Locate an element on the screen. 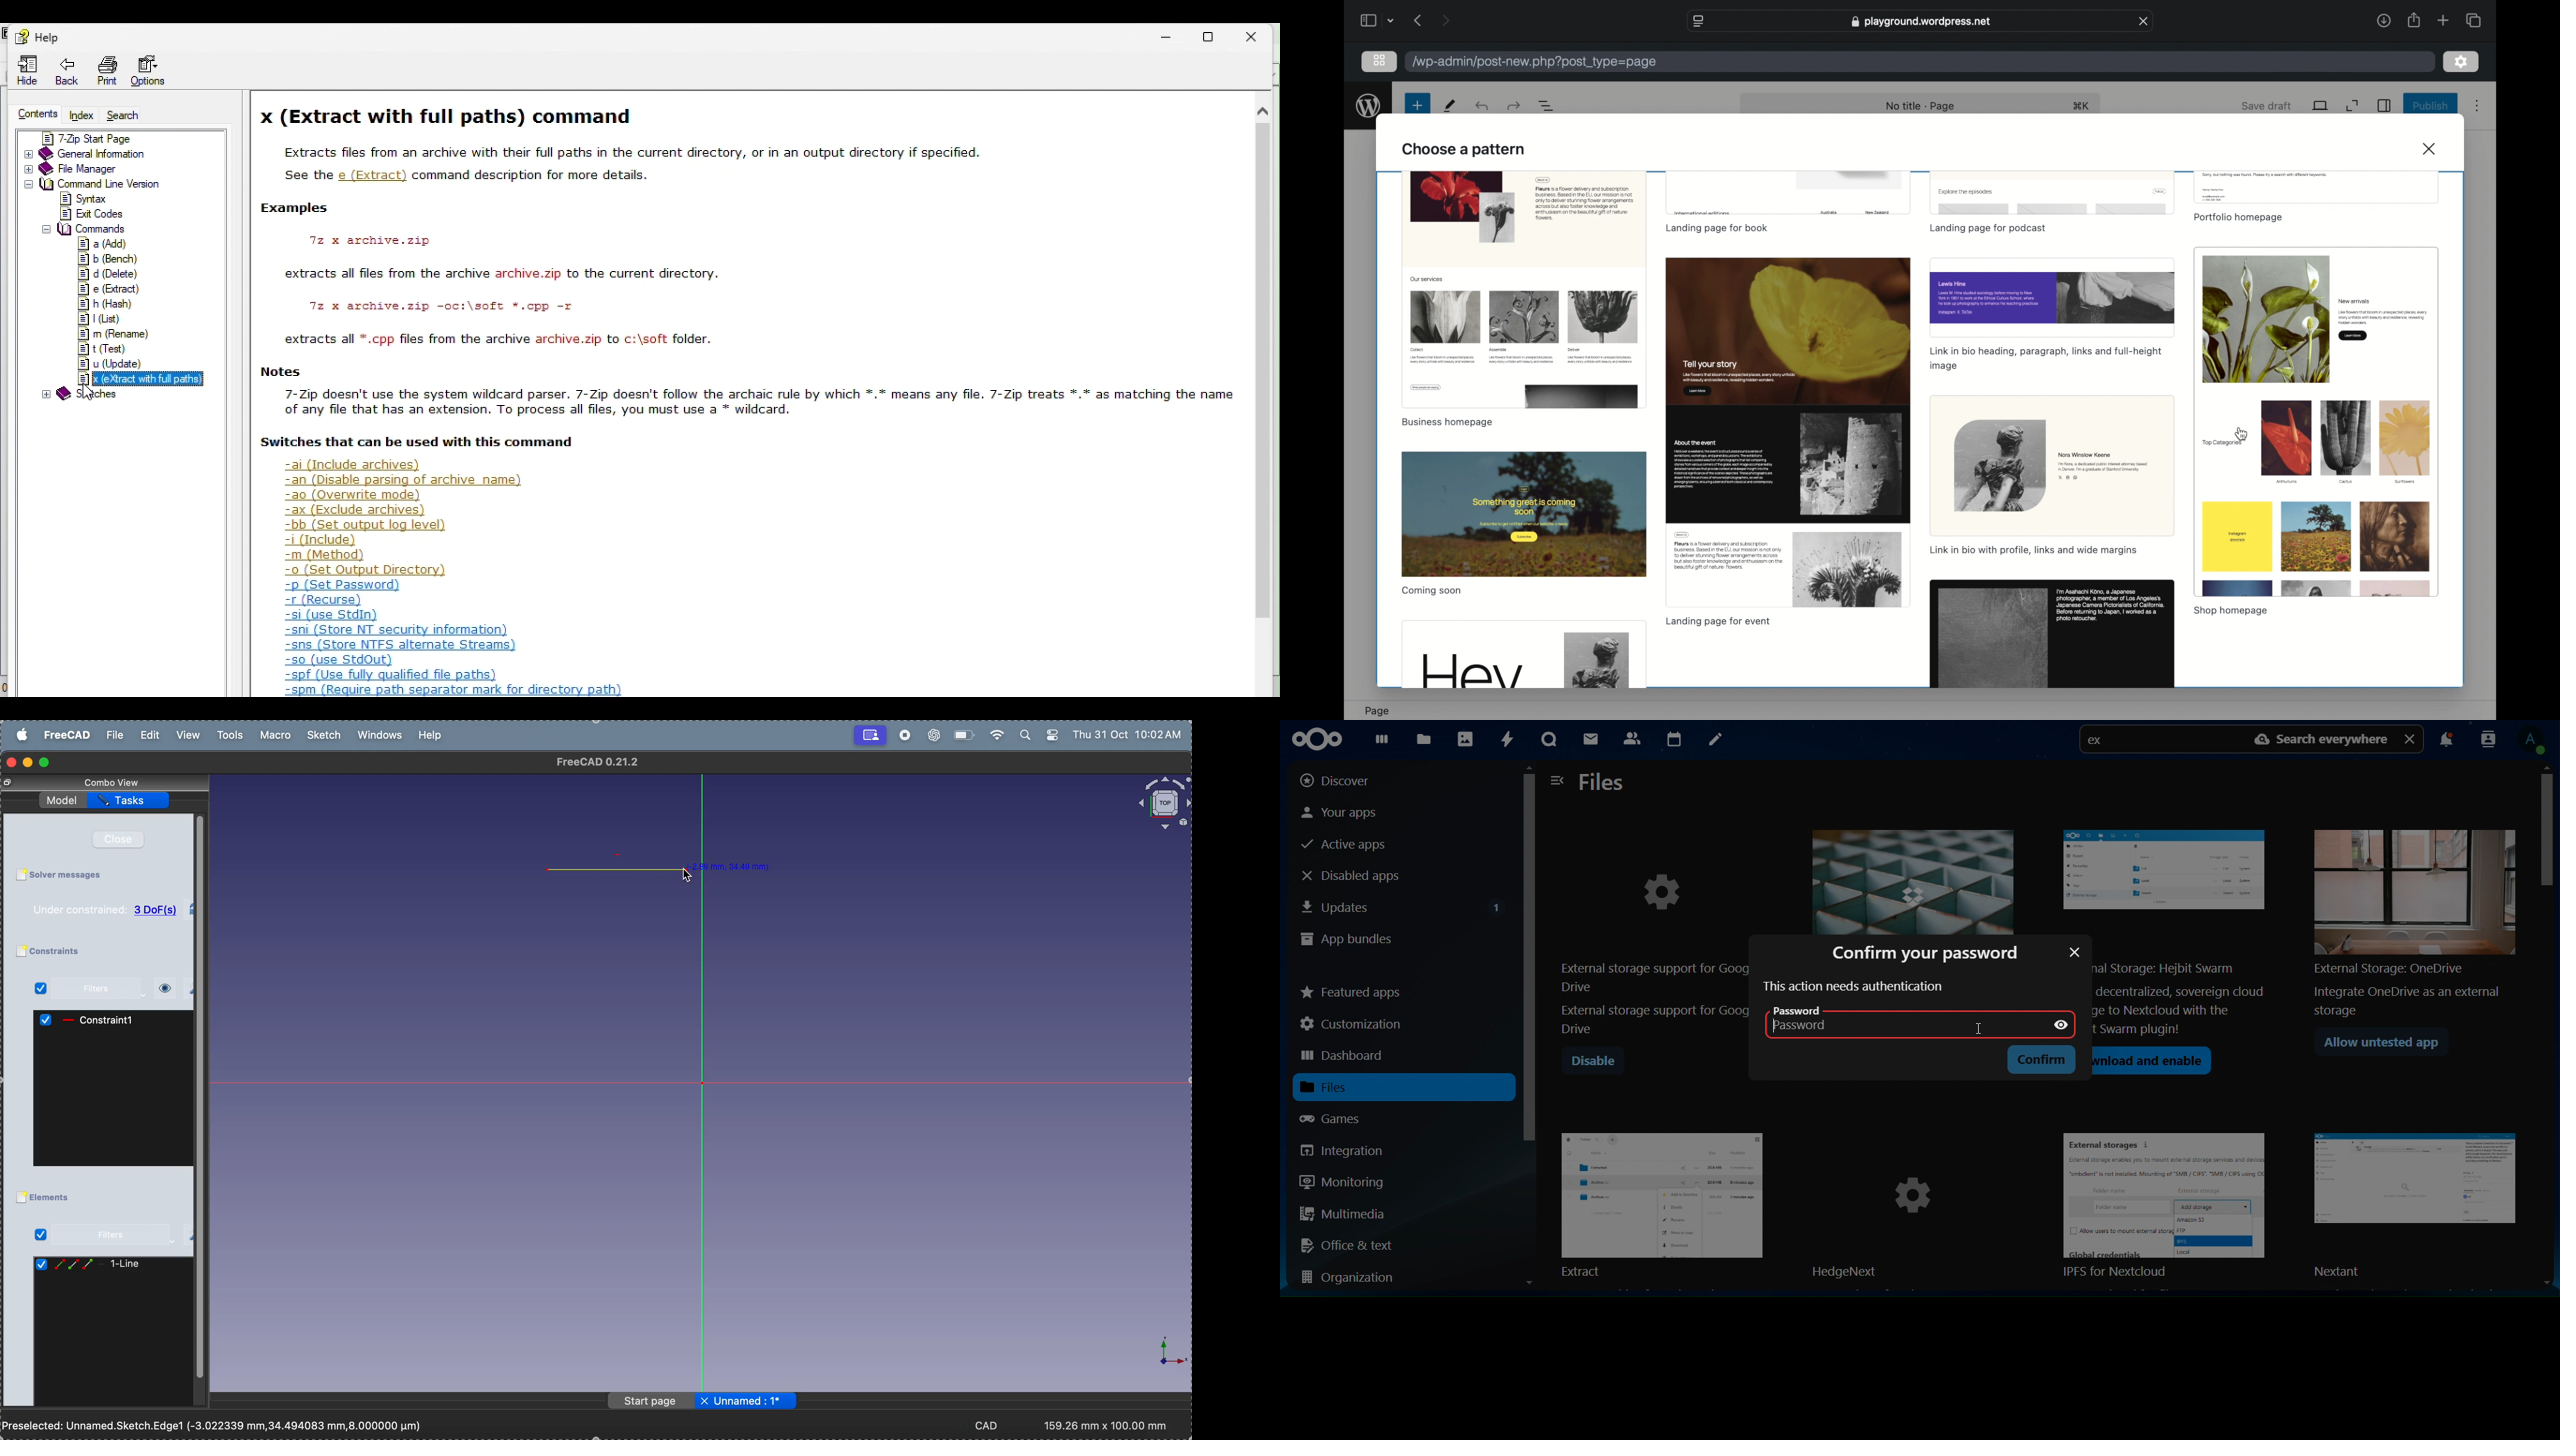 The height and width of the screenshot is (1456, 2576). notifications is located at coordinates (2446, 741).